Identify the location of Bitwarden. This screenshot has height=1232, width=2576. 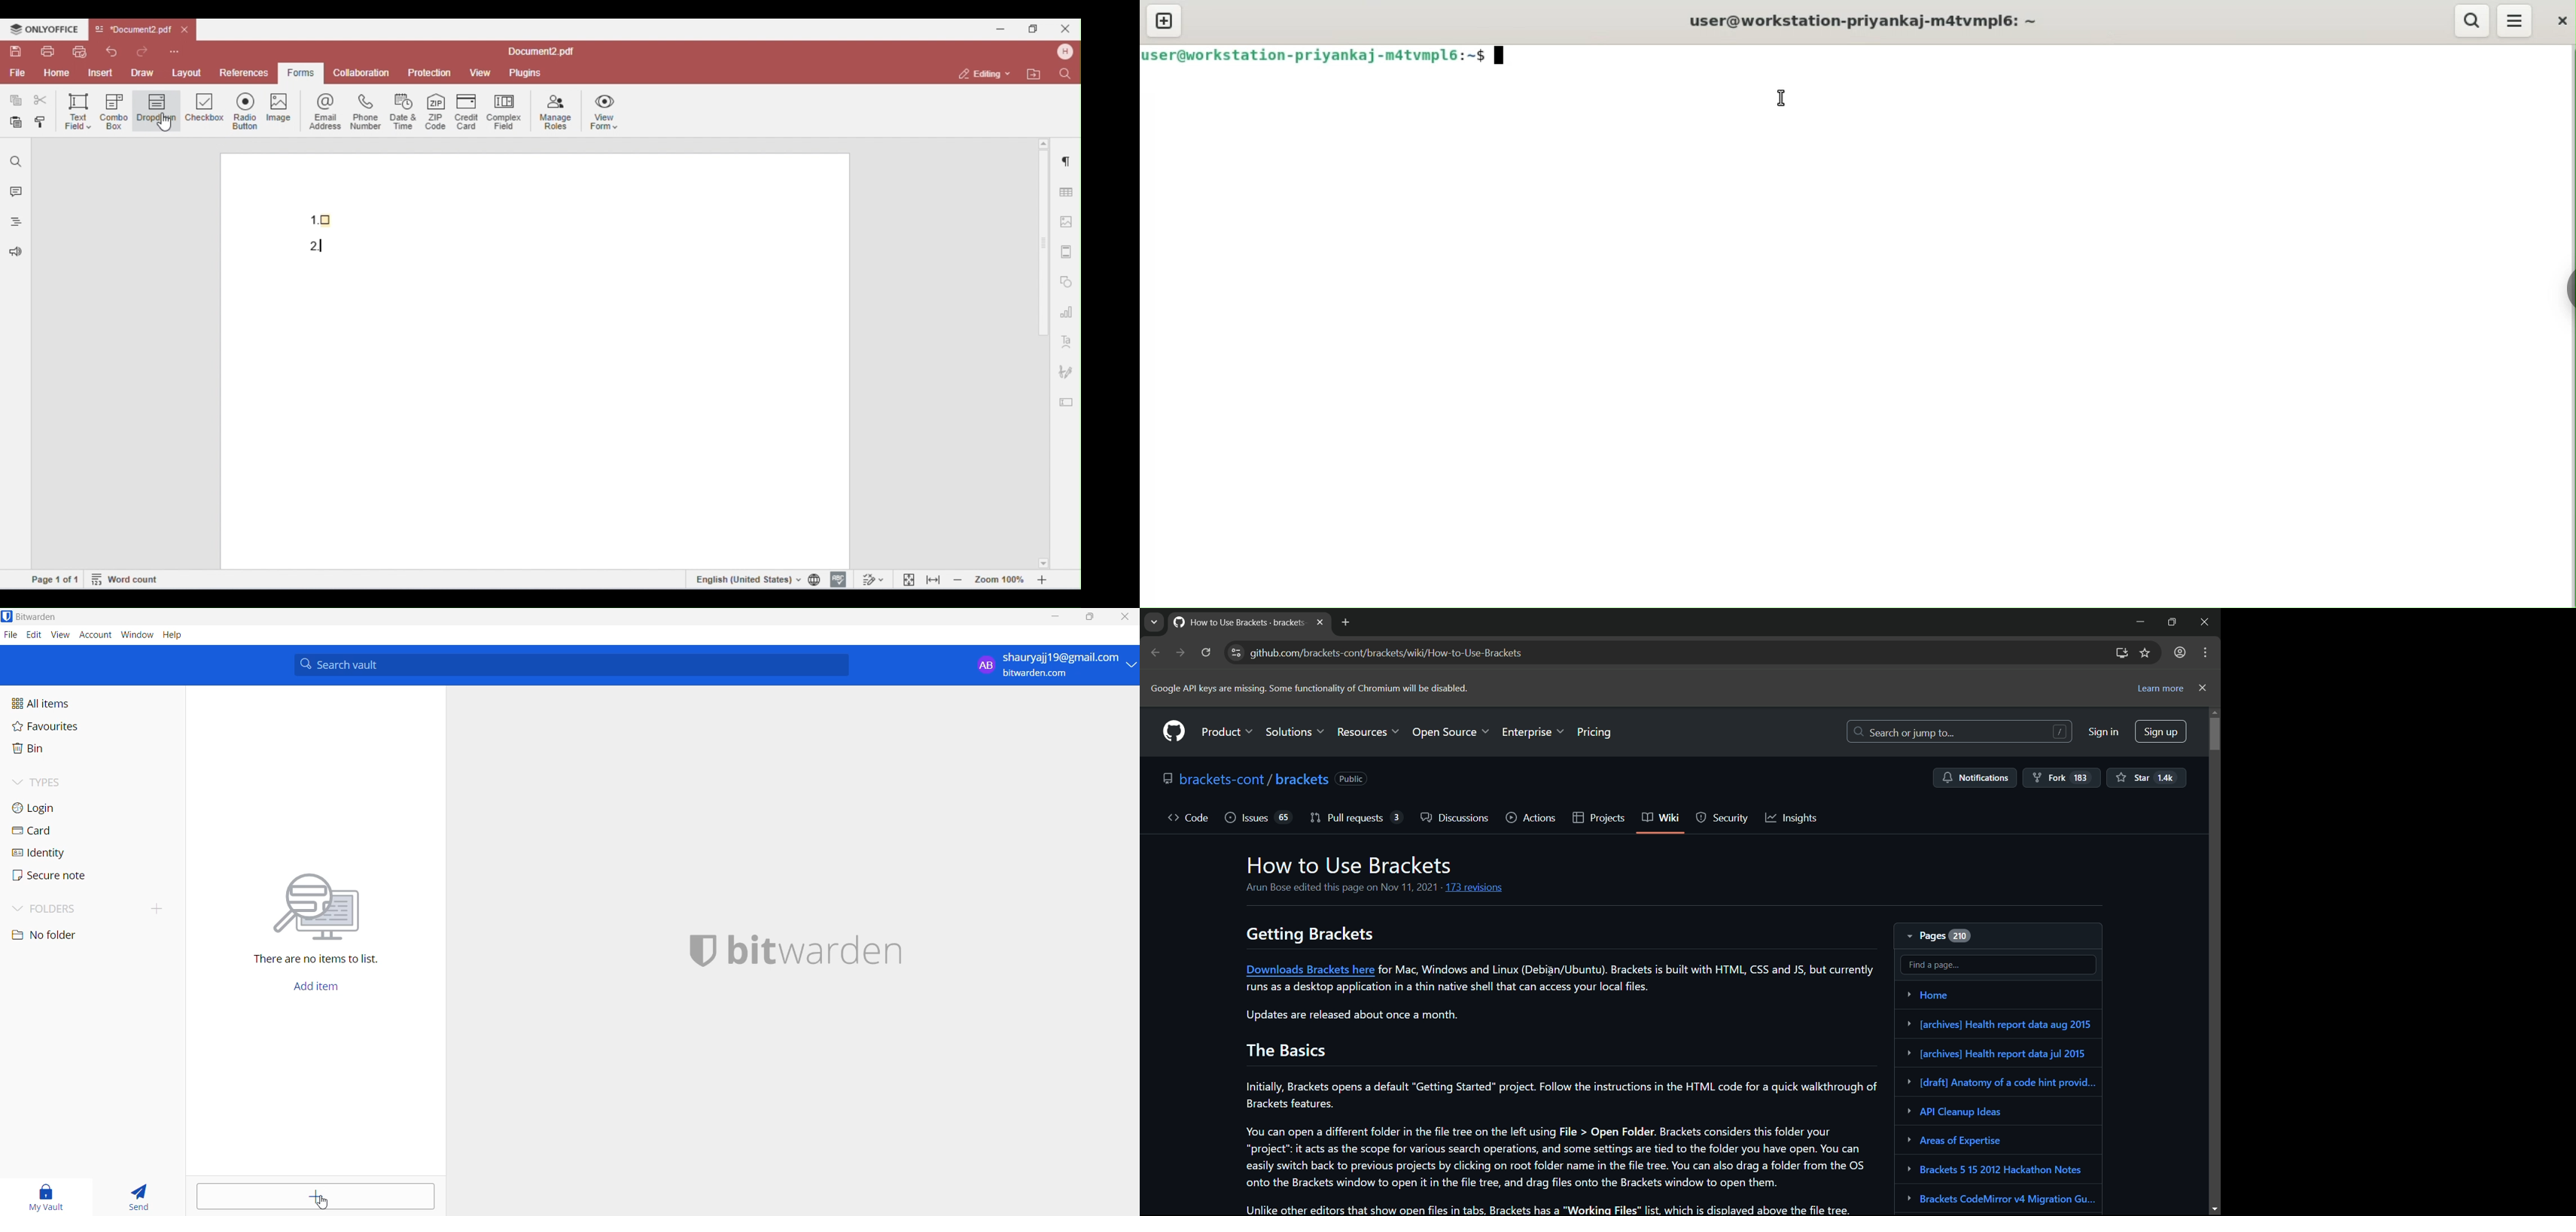
(821, 949).